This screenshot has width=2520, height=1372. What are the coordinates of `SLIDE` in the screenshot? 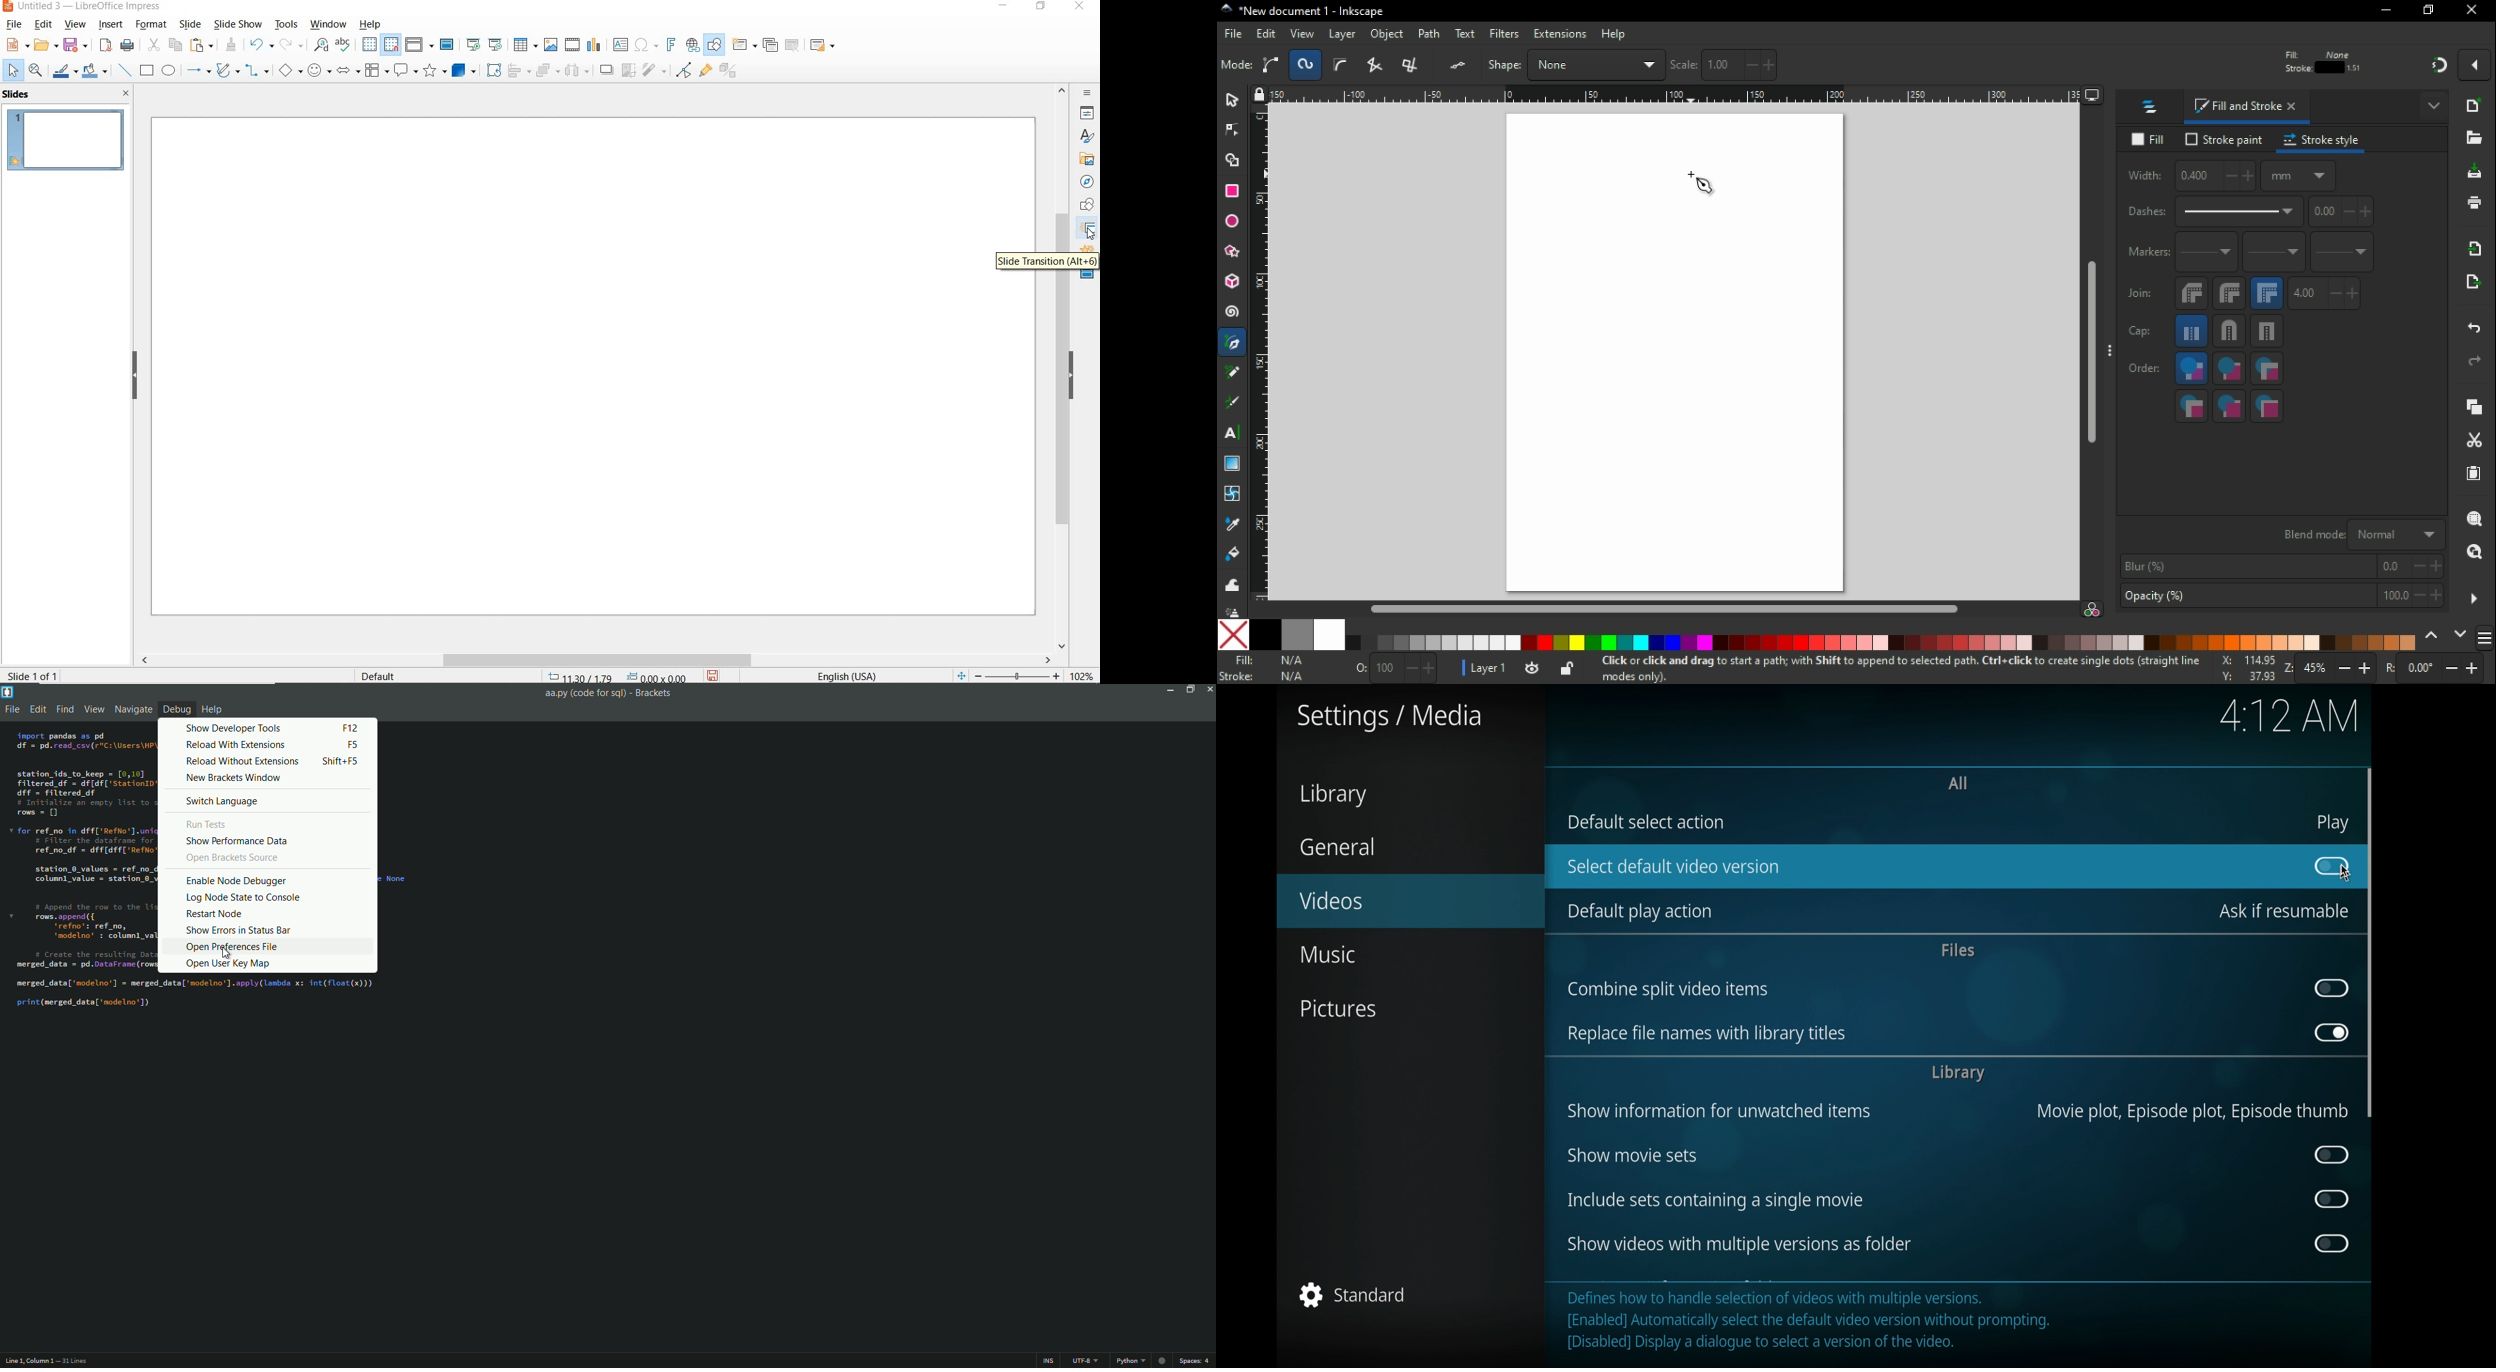 It's located at (193, 24).